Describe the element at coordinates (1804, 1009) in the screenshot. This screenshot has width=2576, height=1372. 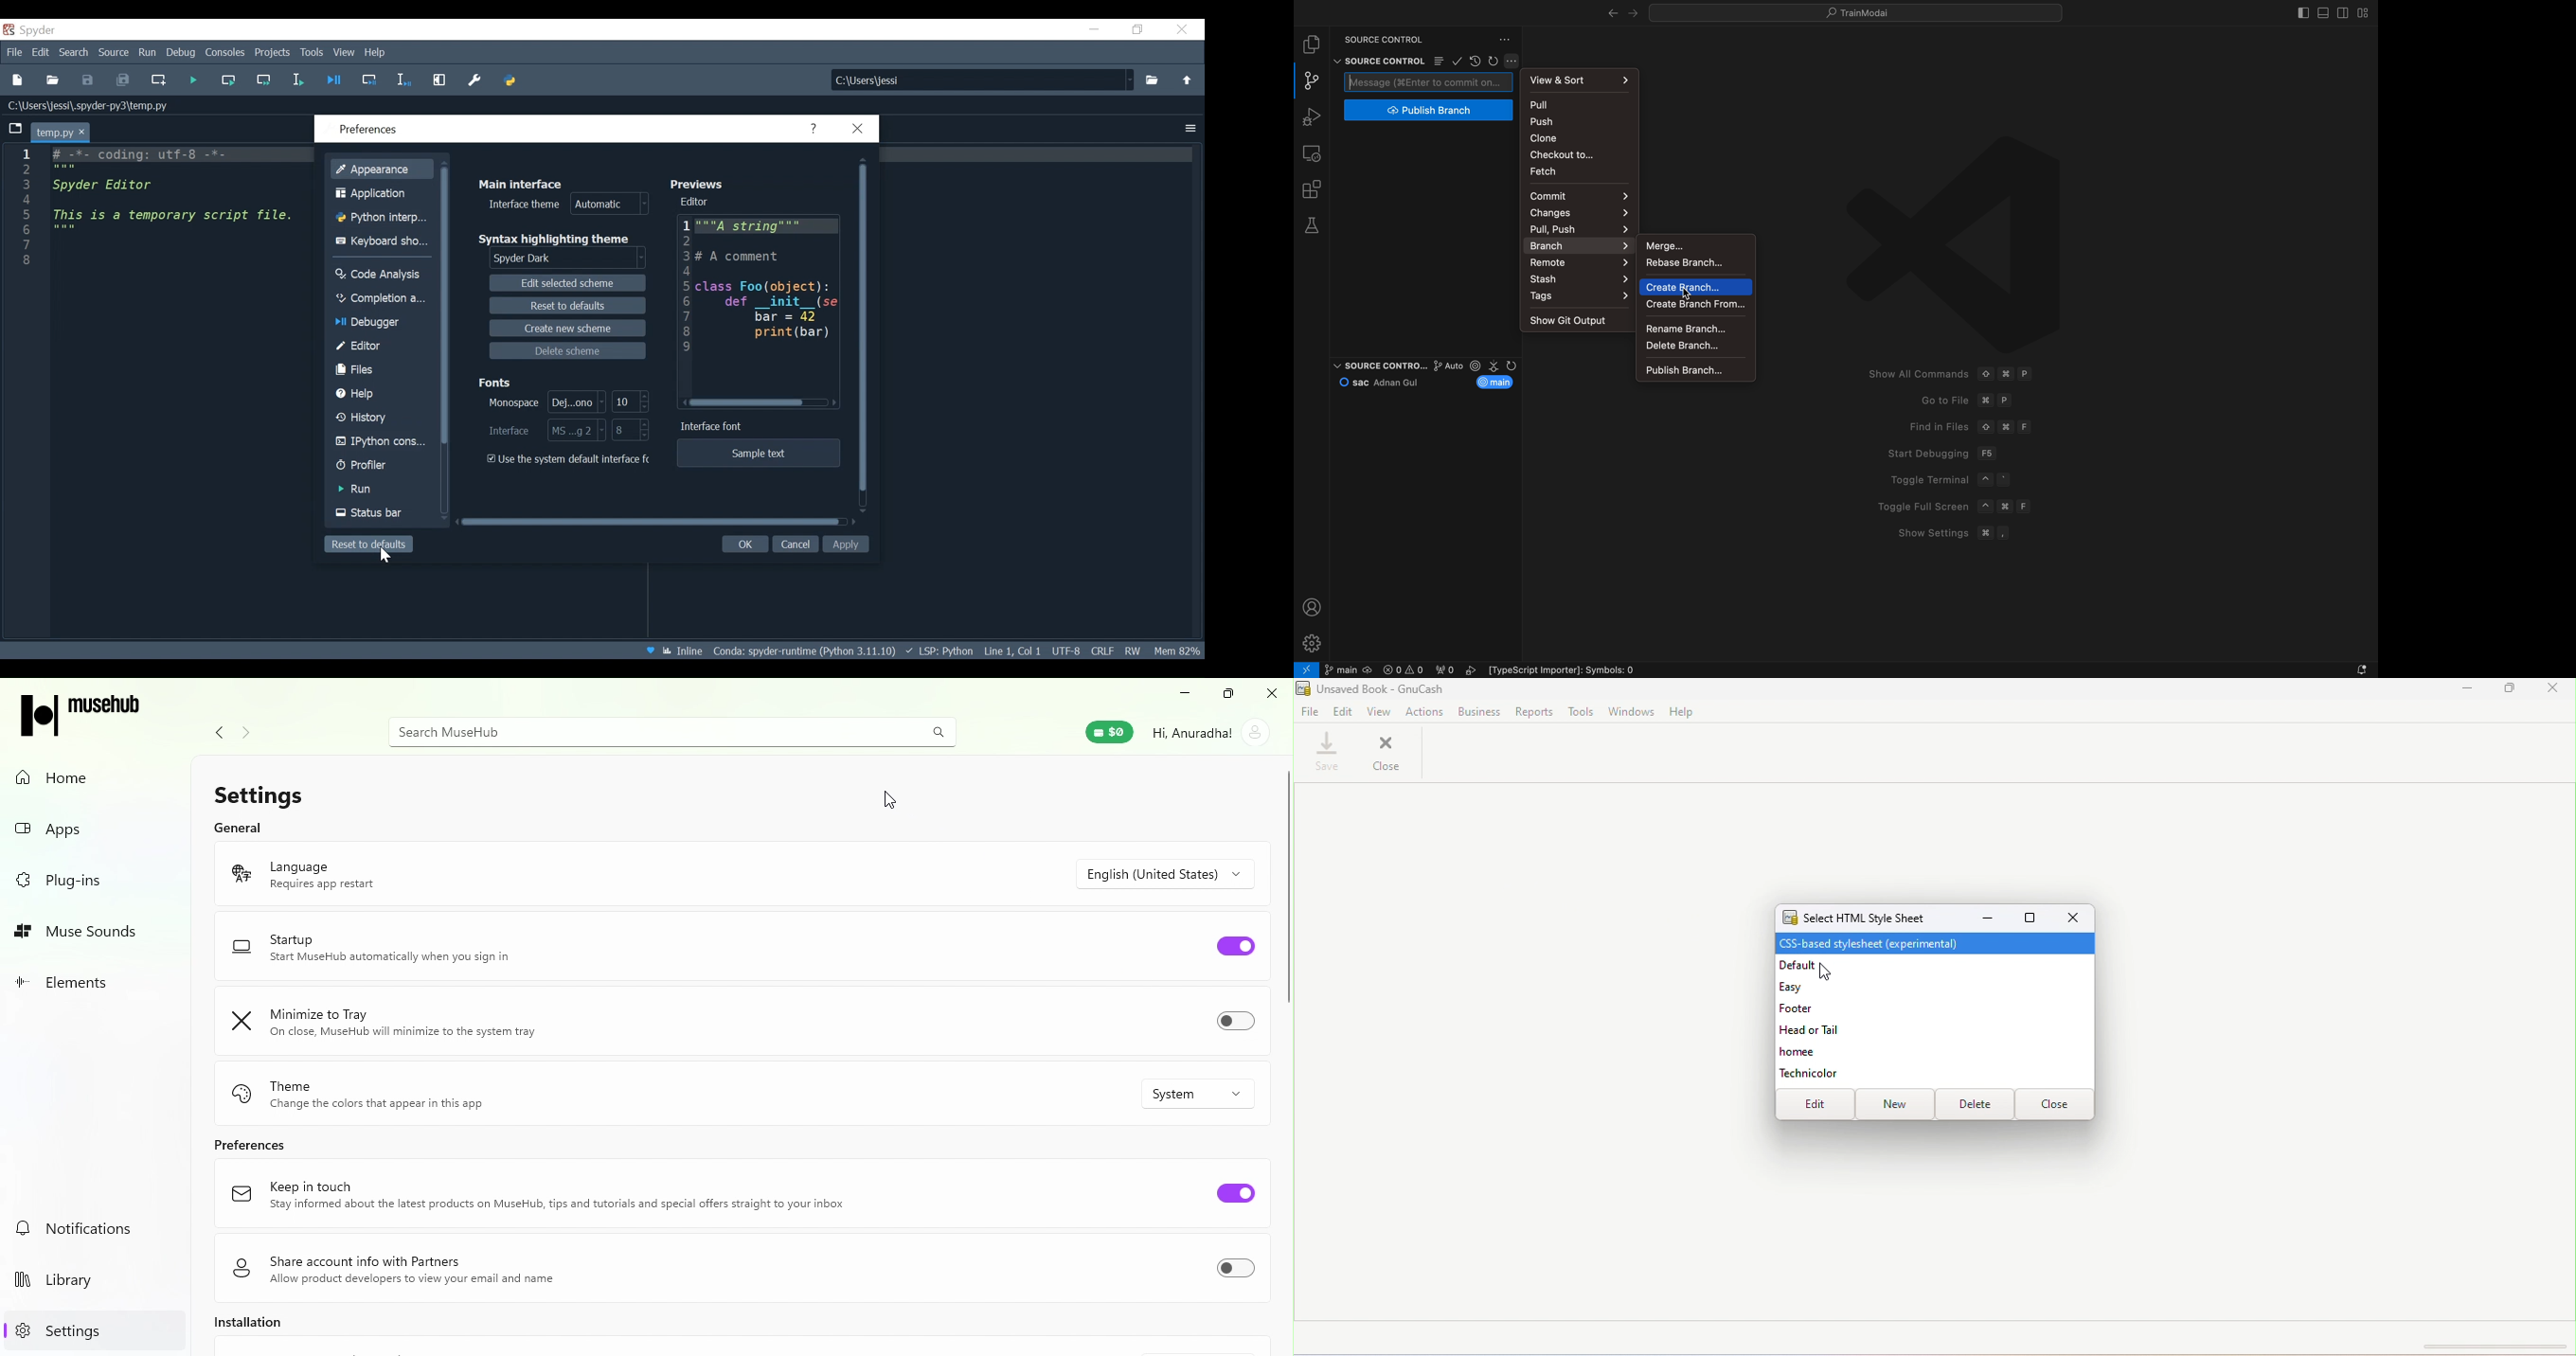
I see `Footer` at that location.